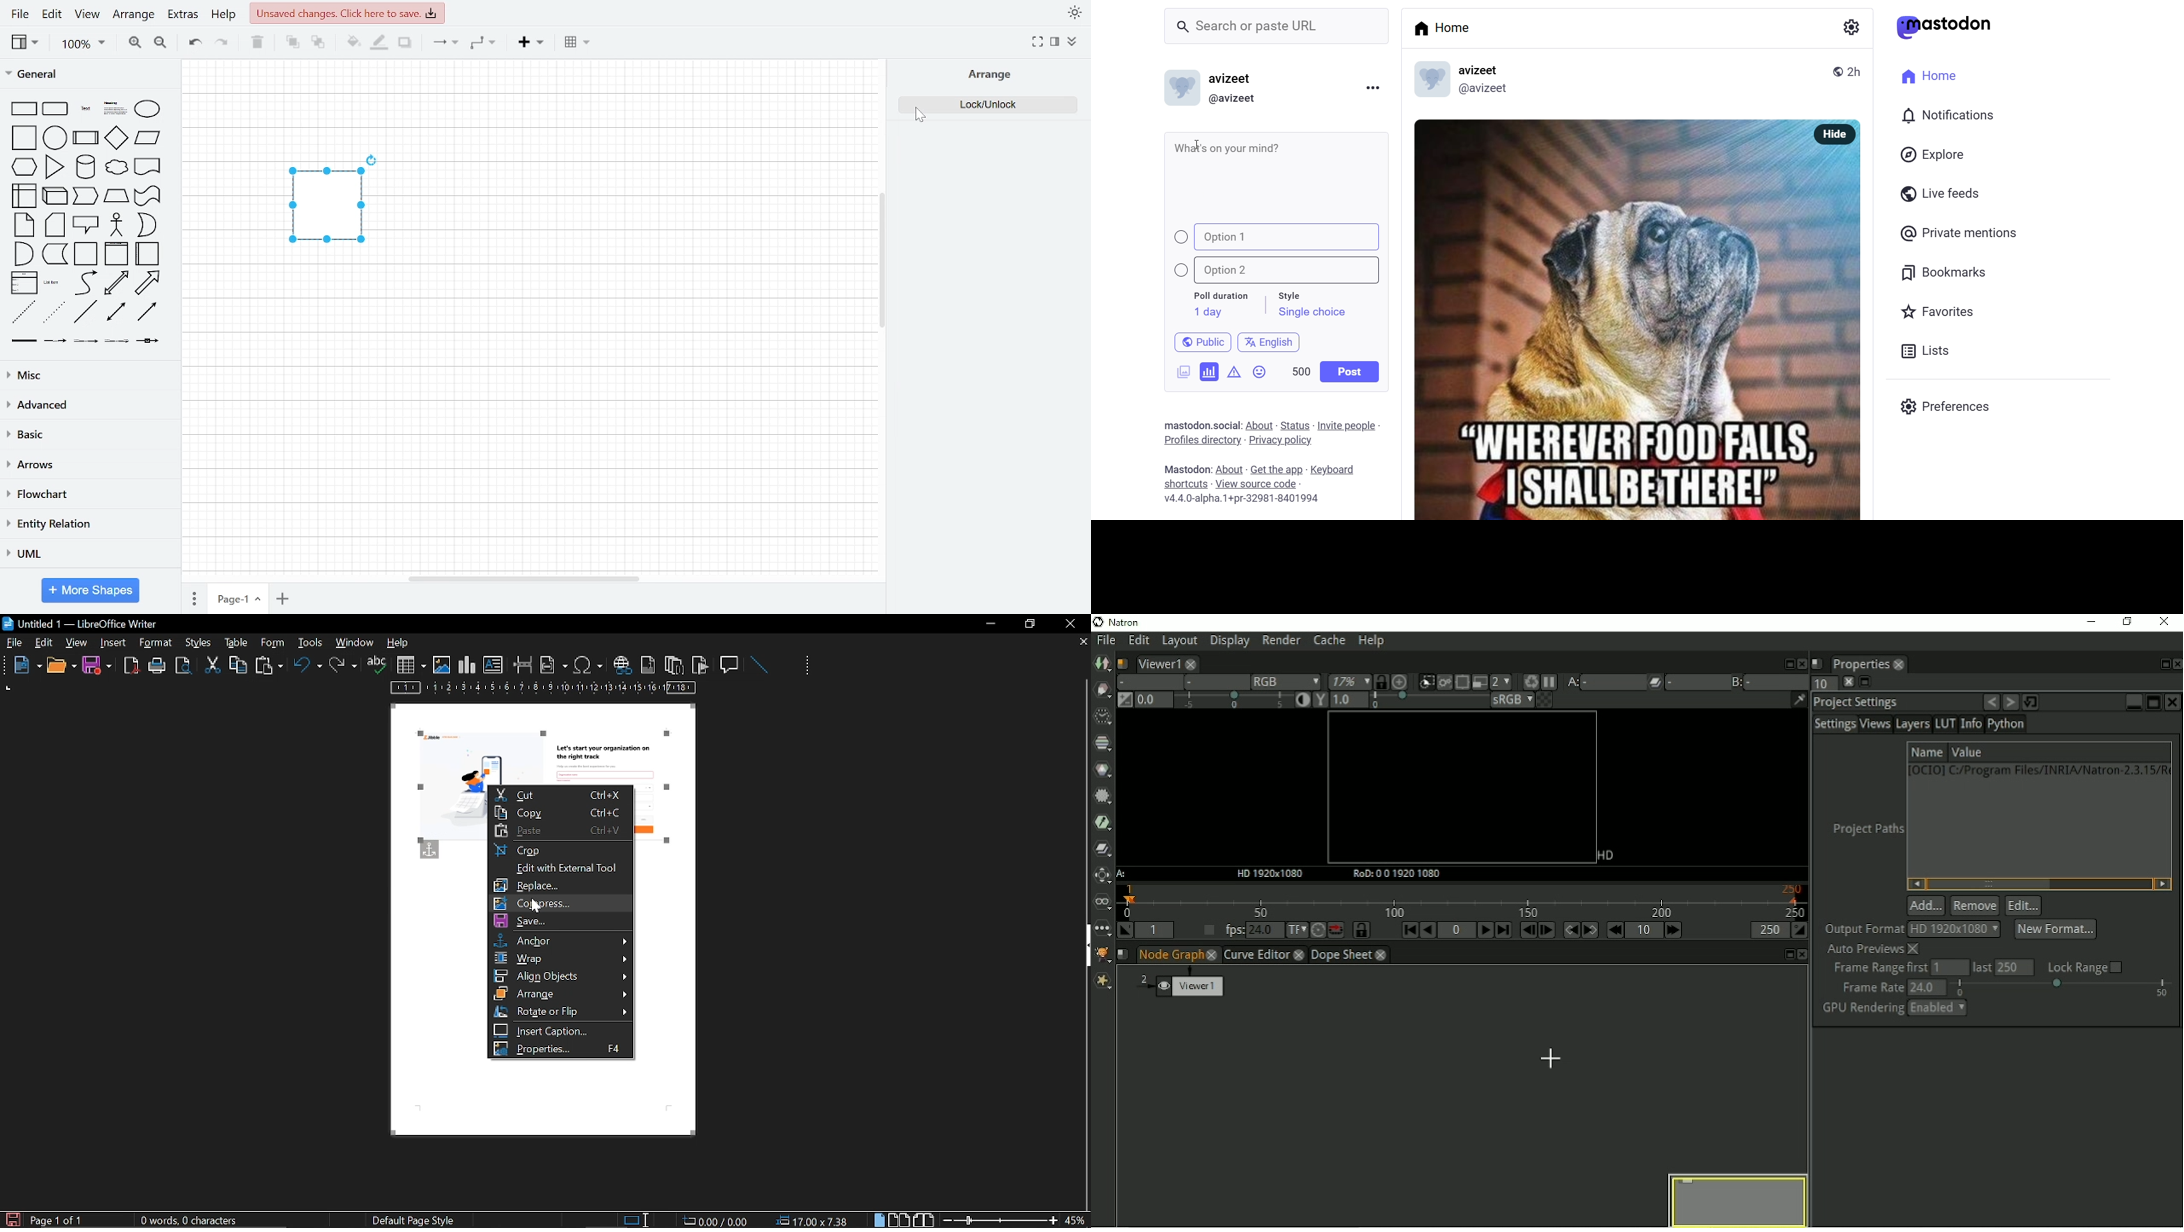 The height and width of the screenshot is (1232, 2184). Describe the element at coordinates (923, 119) in the screenshot. I see `cursor` at that location.